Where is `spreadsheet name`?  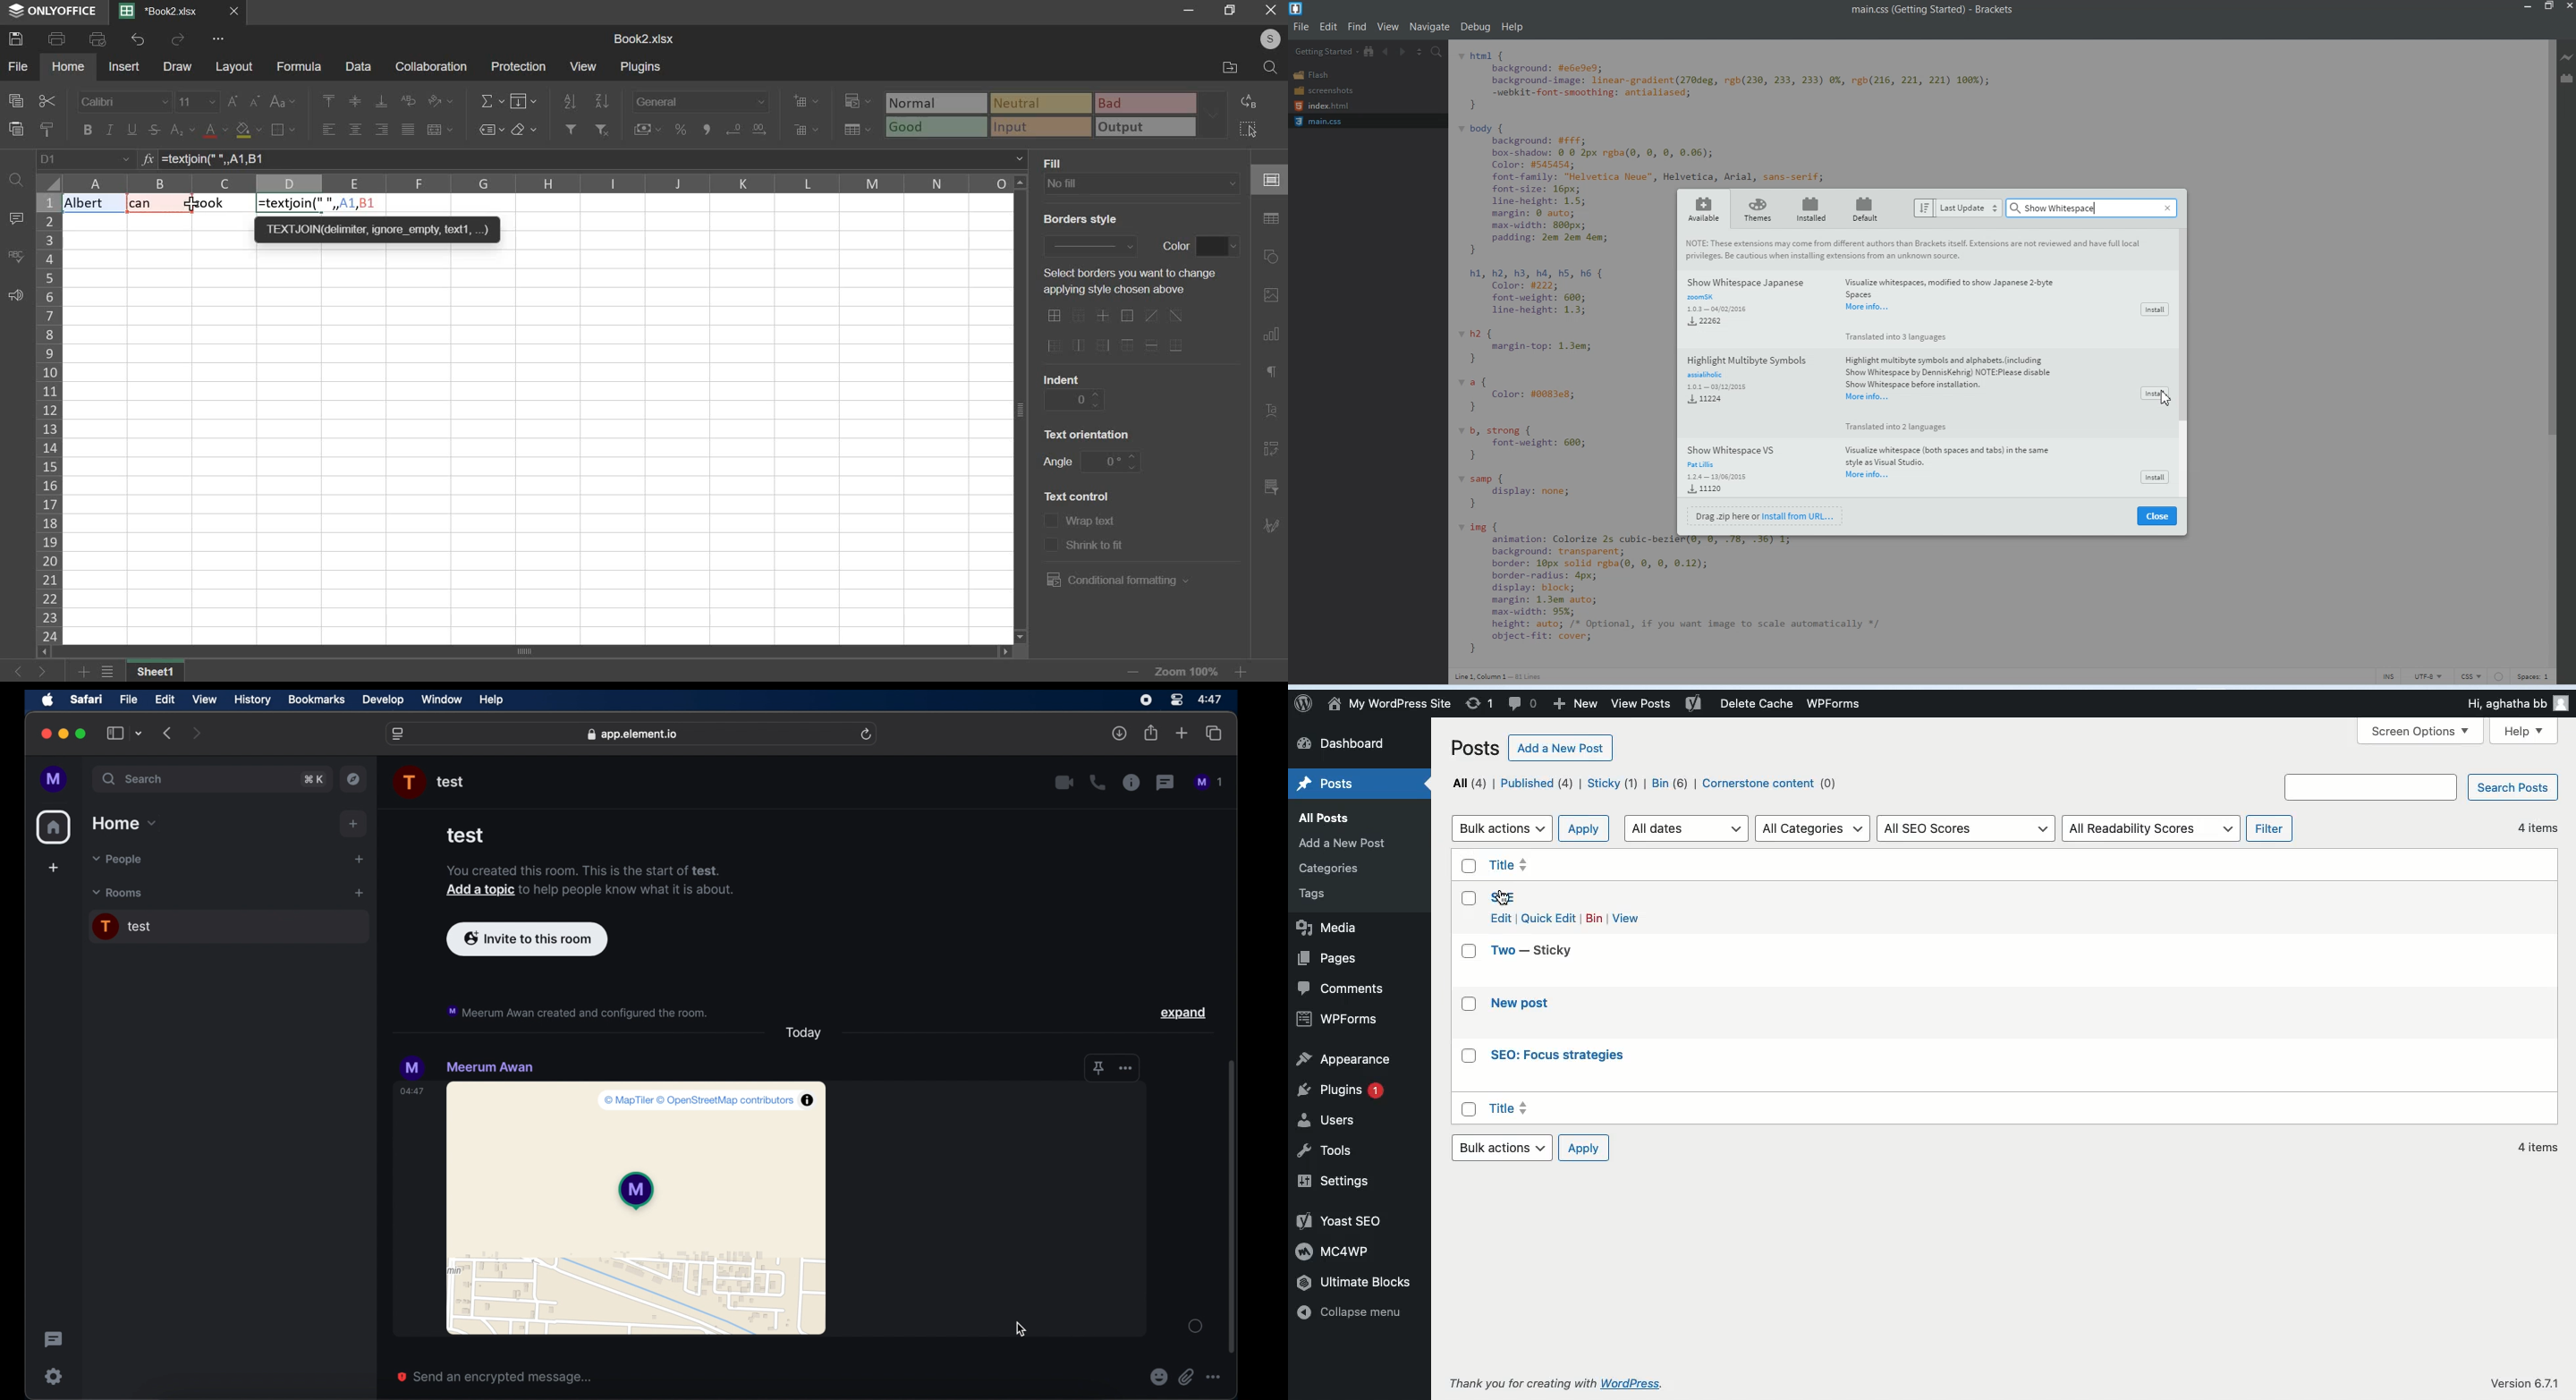
spreadsheet name is located at coordinates (643, 39).